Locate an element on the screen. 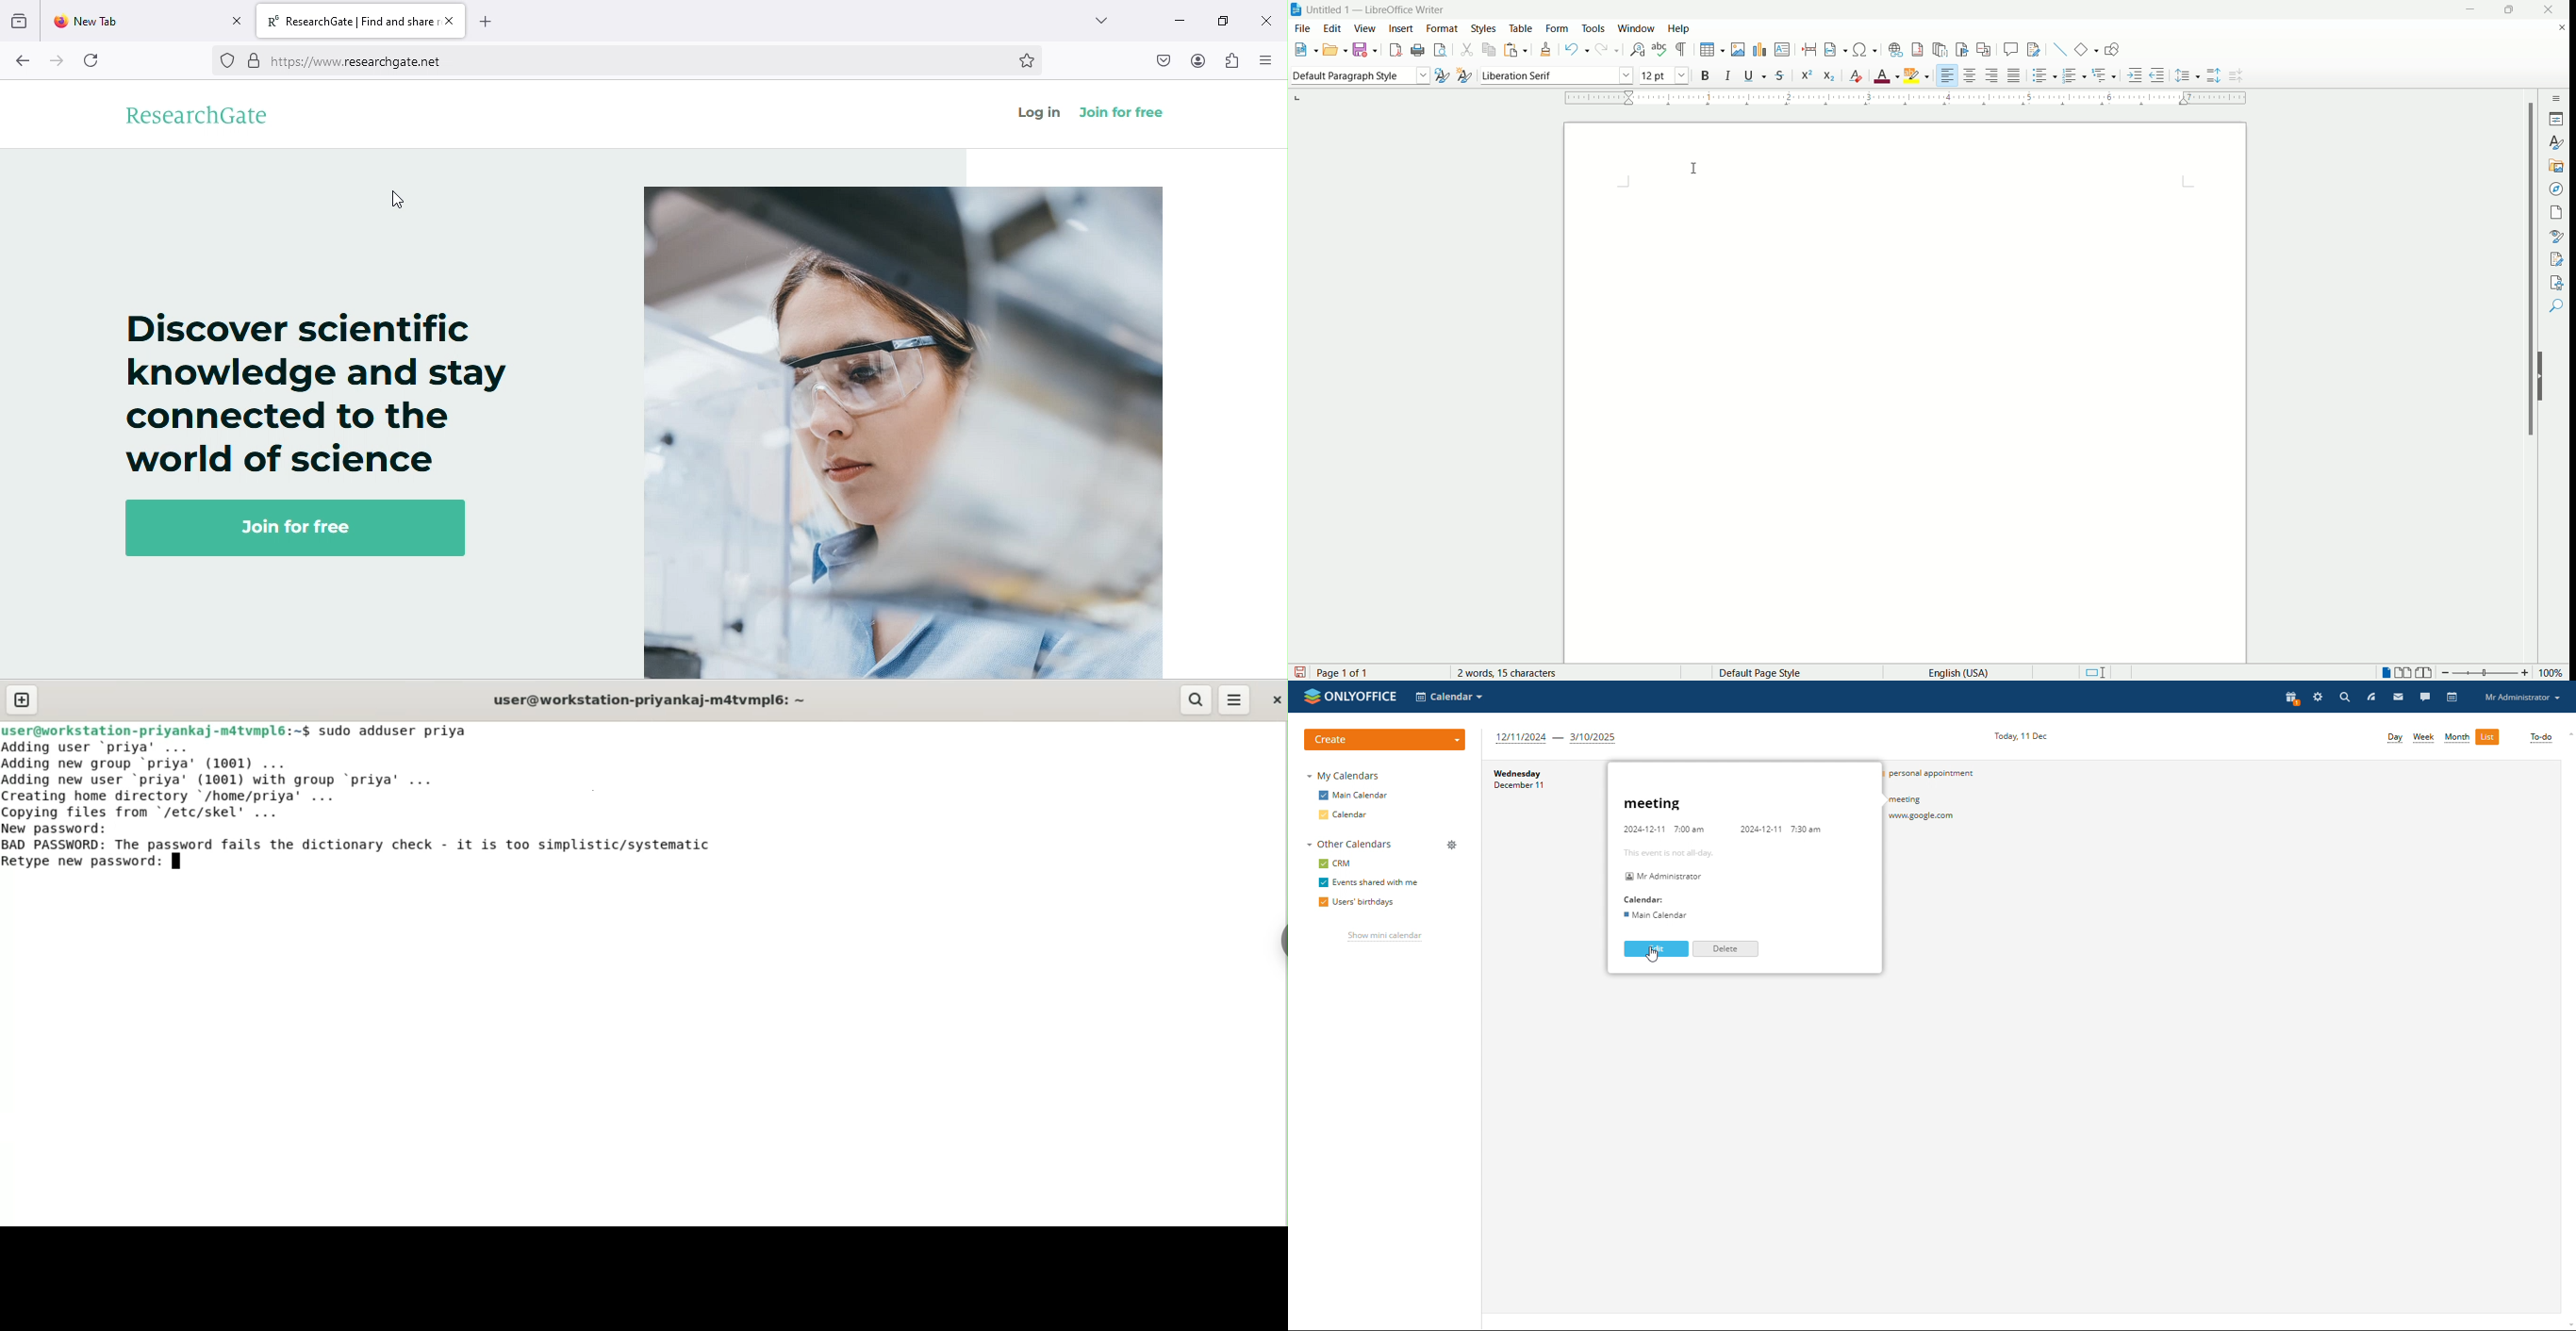 The height and width of the screenshot is (1344, 2576). standard selection is located at coordinates (2095, 672).